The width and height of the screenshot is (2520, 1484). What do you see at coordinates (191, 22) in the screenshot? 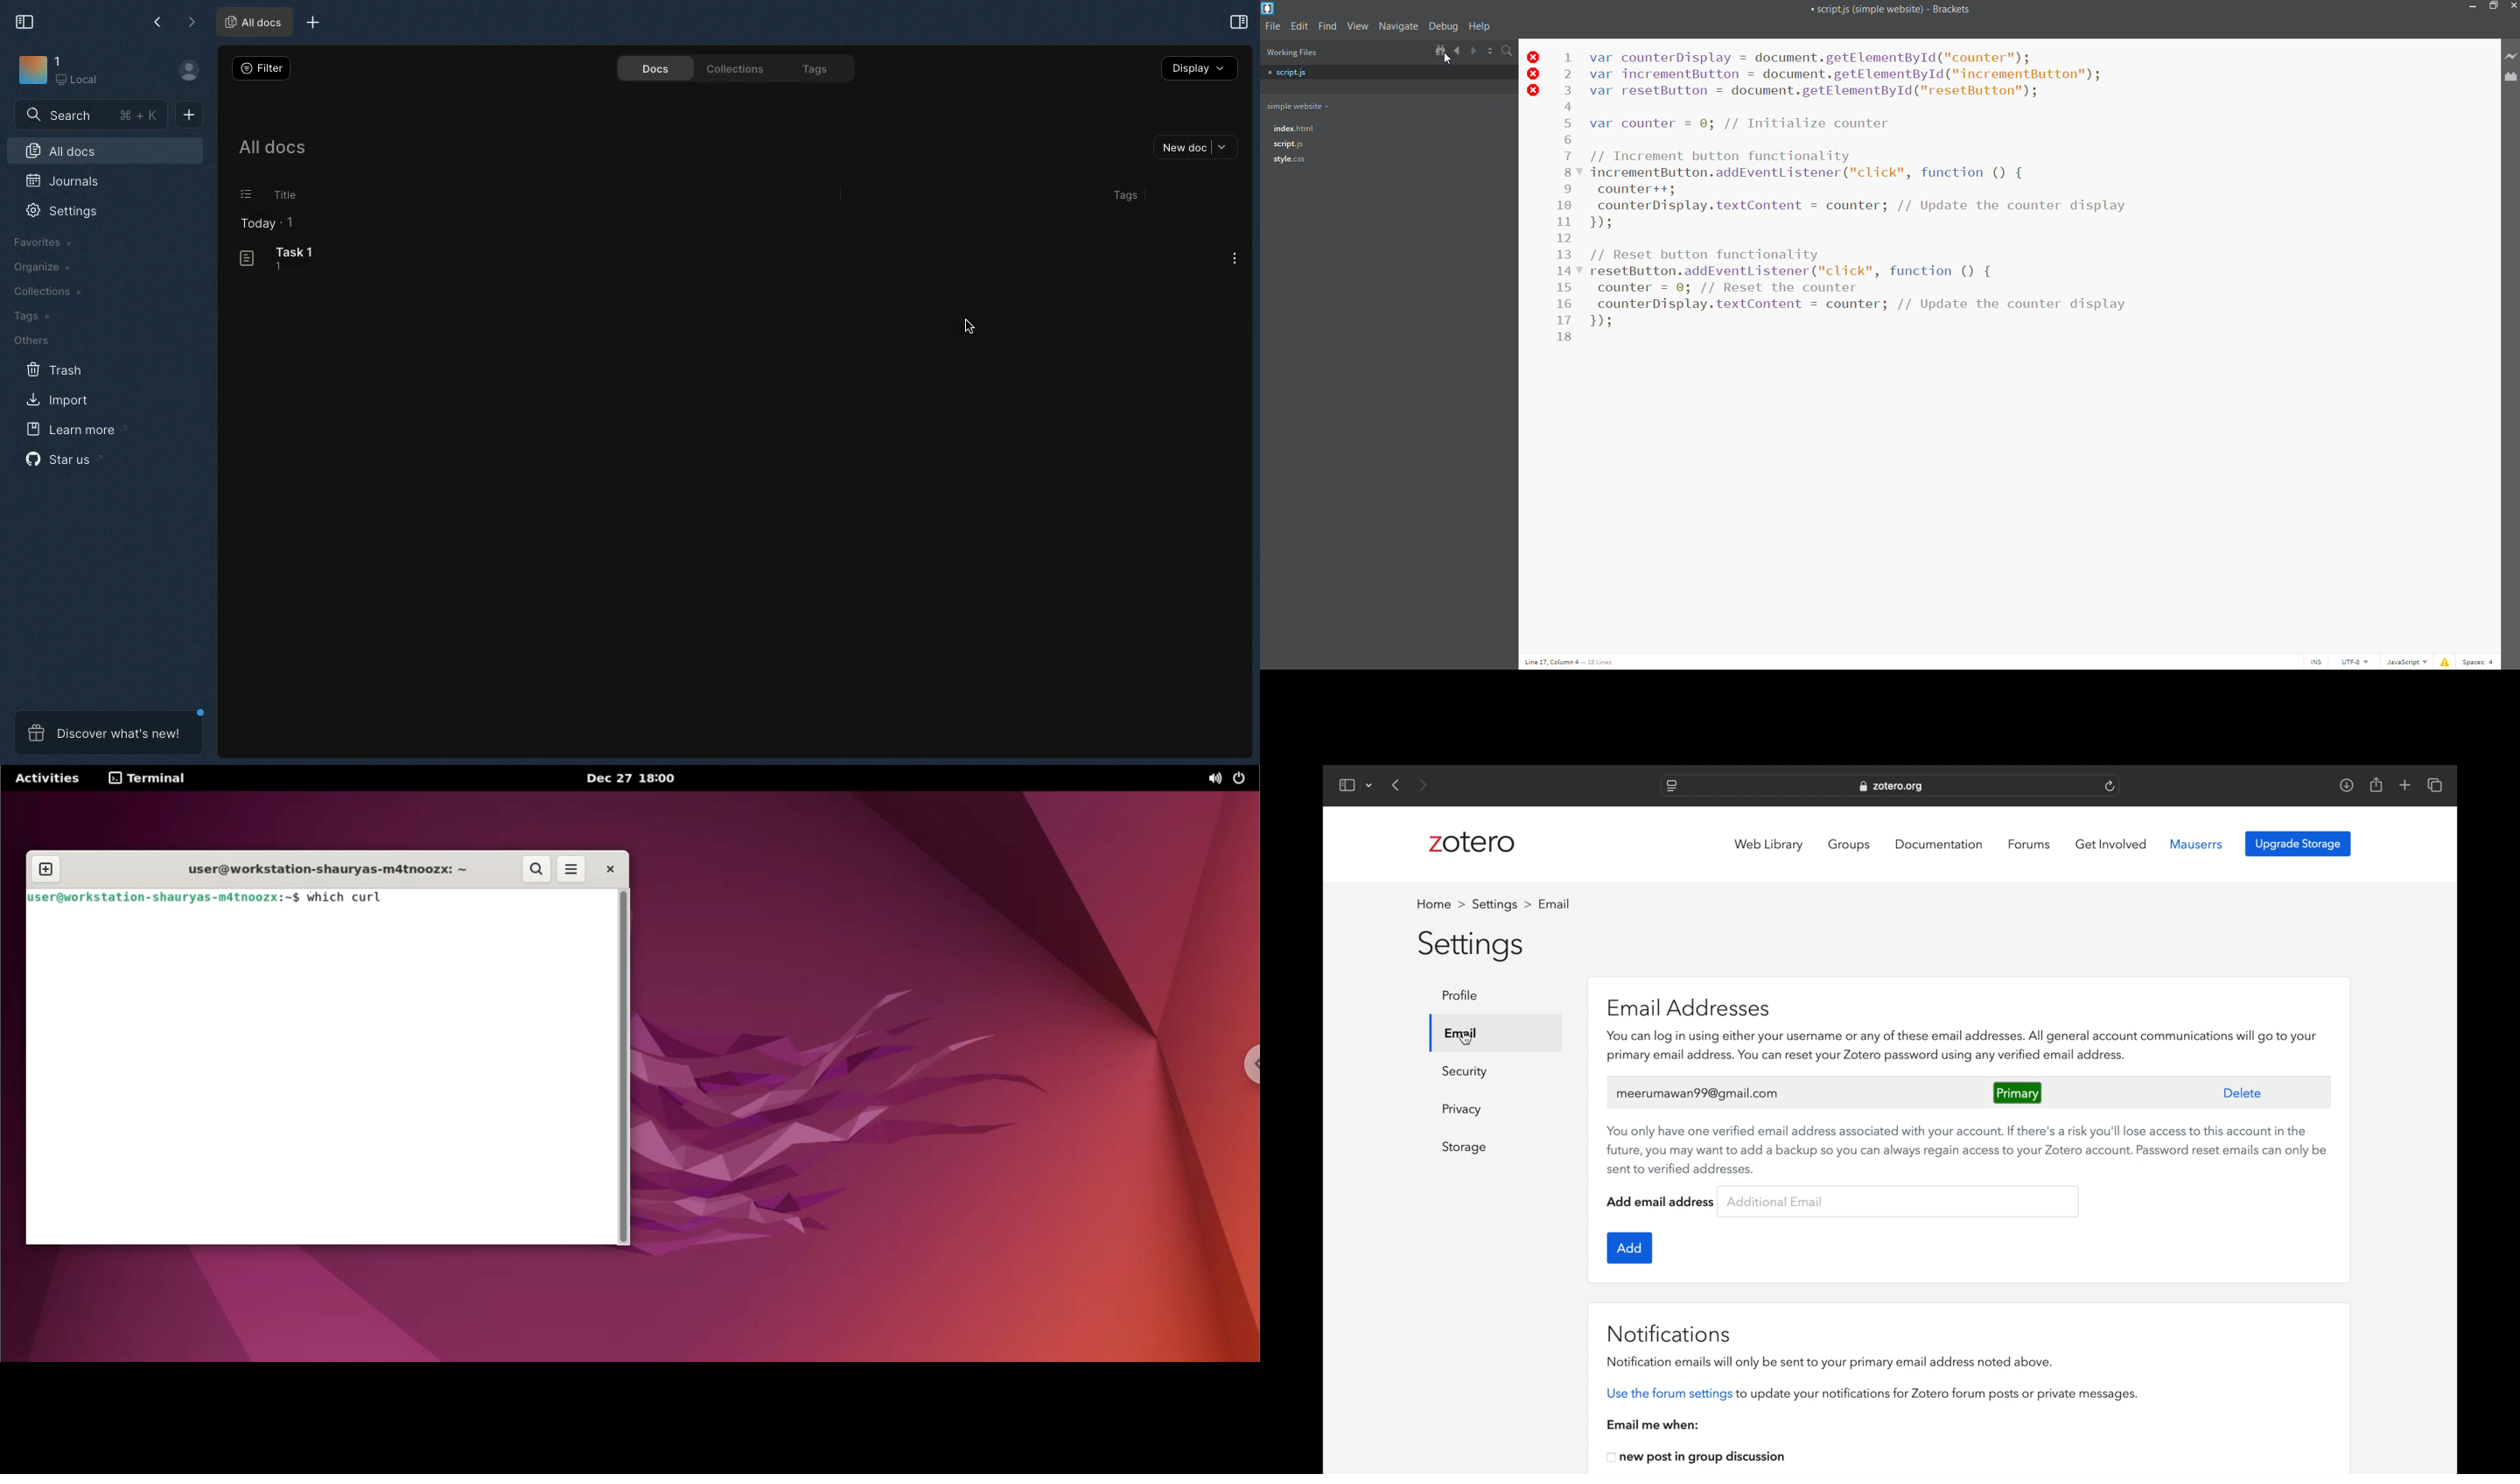
I see `Right arrow` at bounding box center [191, 22].